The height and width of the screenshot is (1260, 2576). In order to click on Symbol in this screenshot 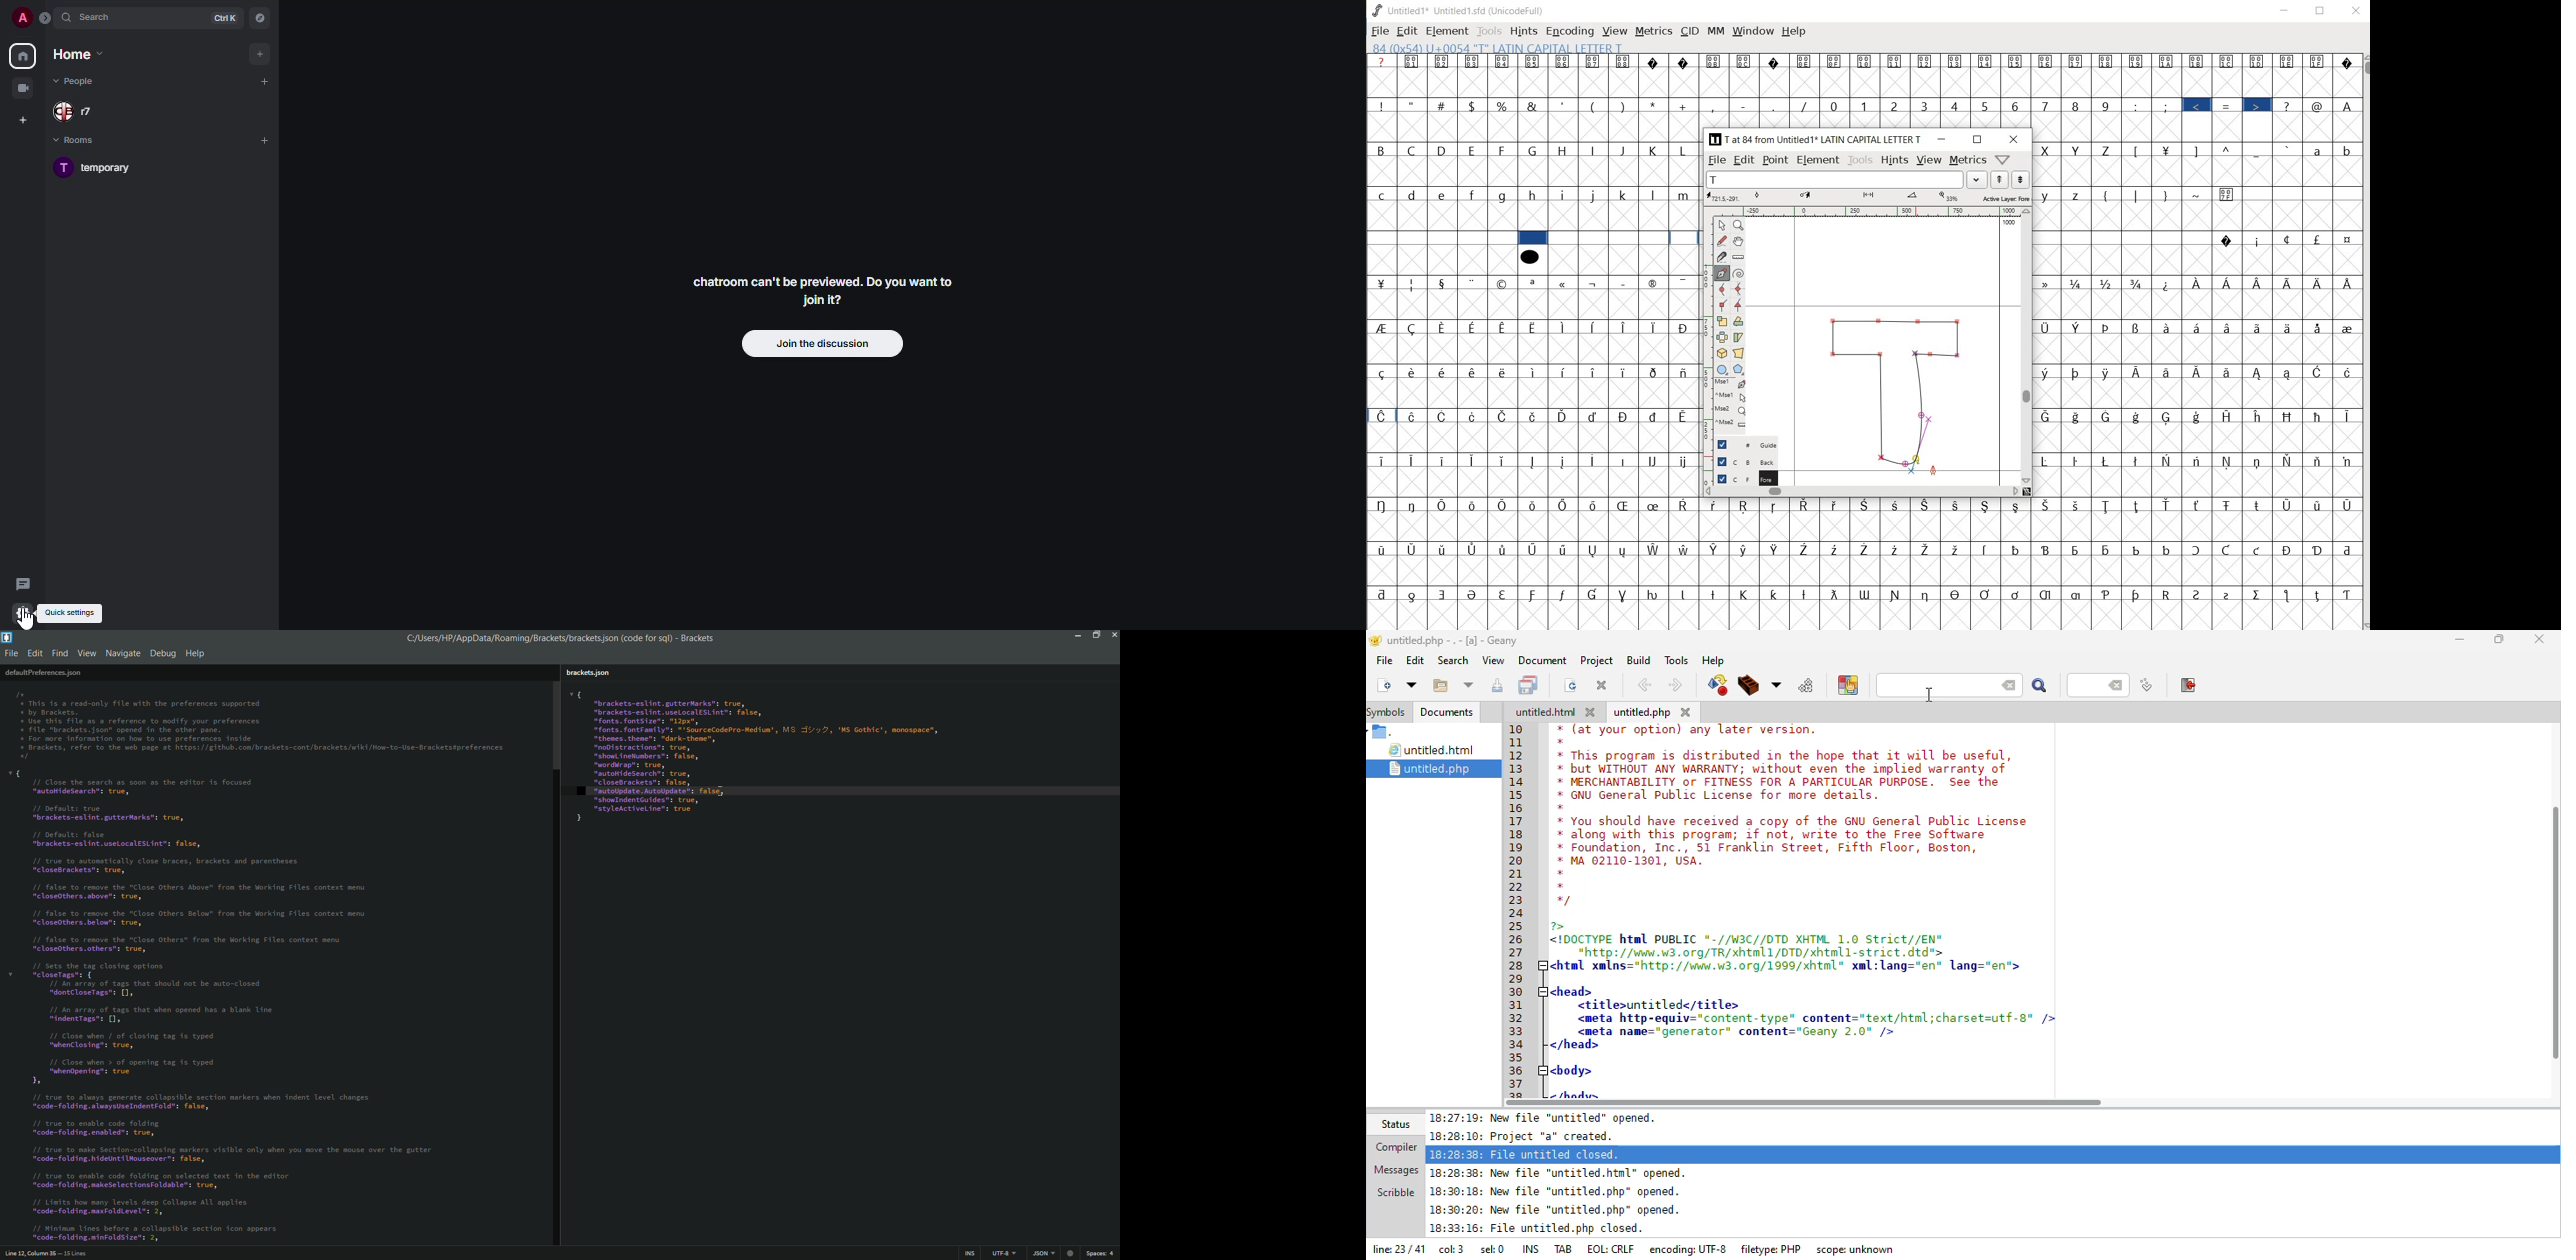, I will do `click(2196, 550)`.